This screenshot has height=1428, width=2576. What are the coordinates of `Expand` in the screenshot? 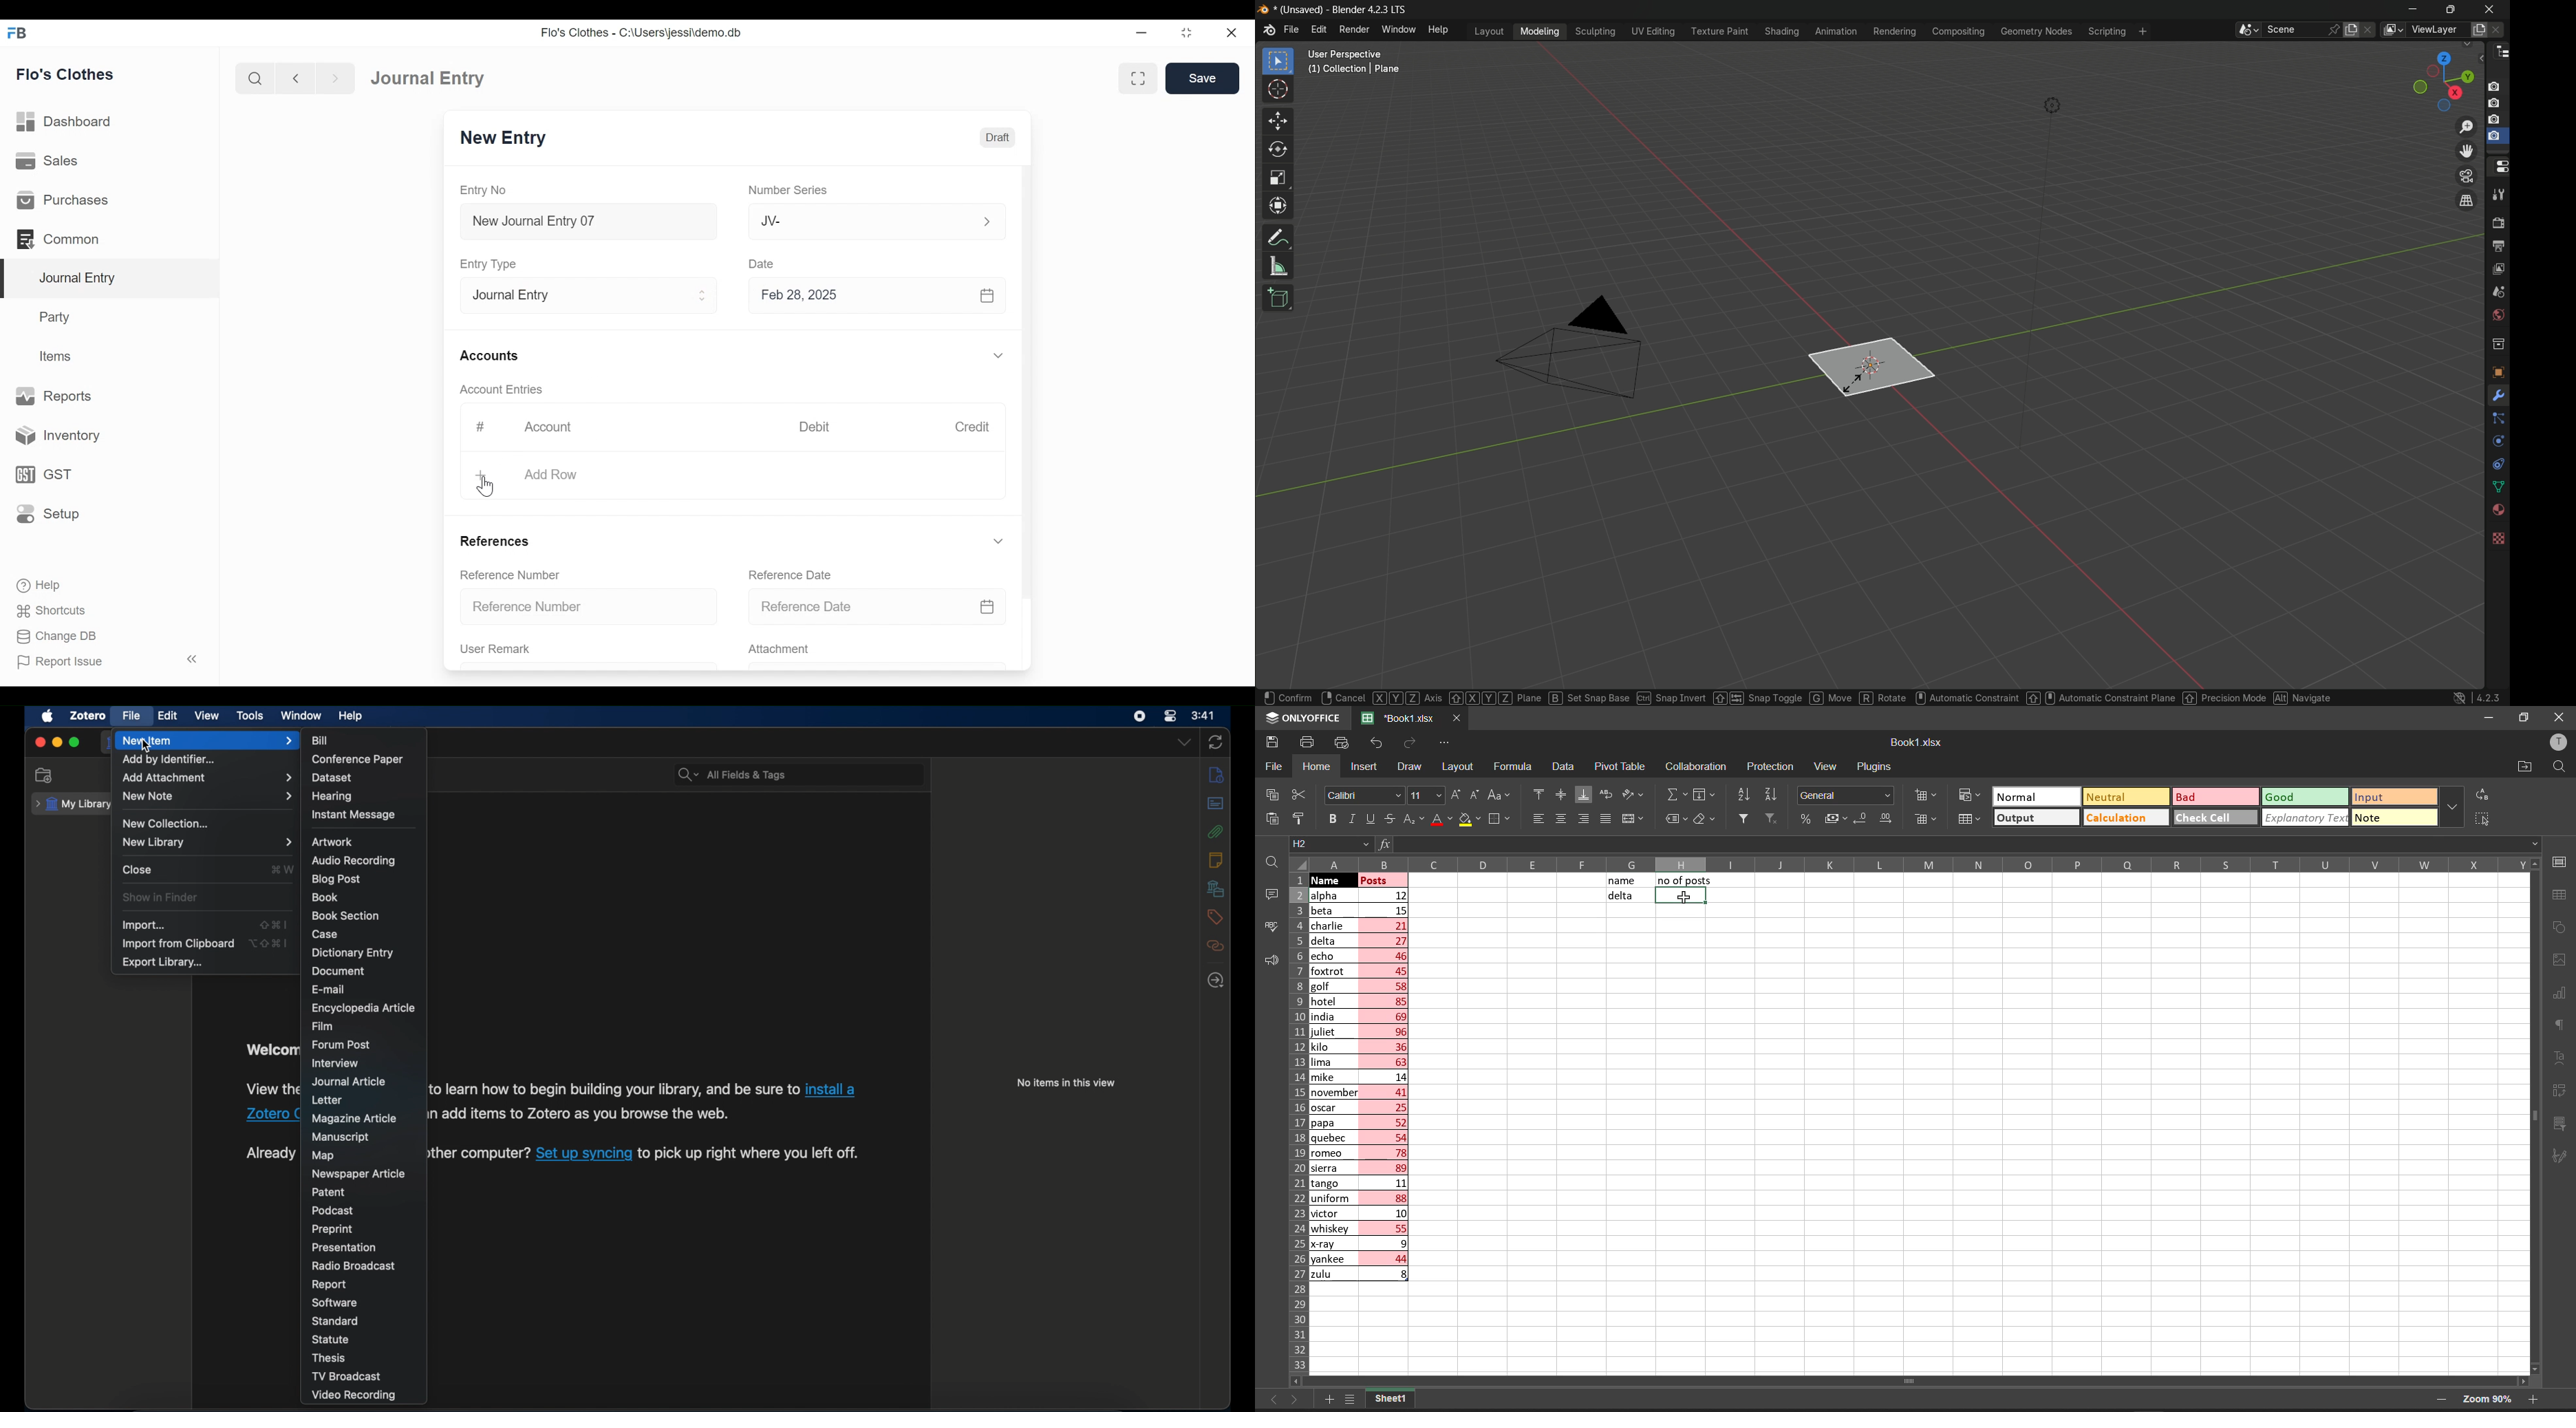 It's located at (986, 222).